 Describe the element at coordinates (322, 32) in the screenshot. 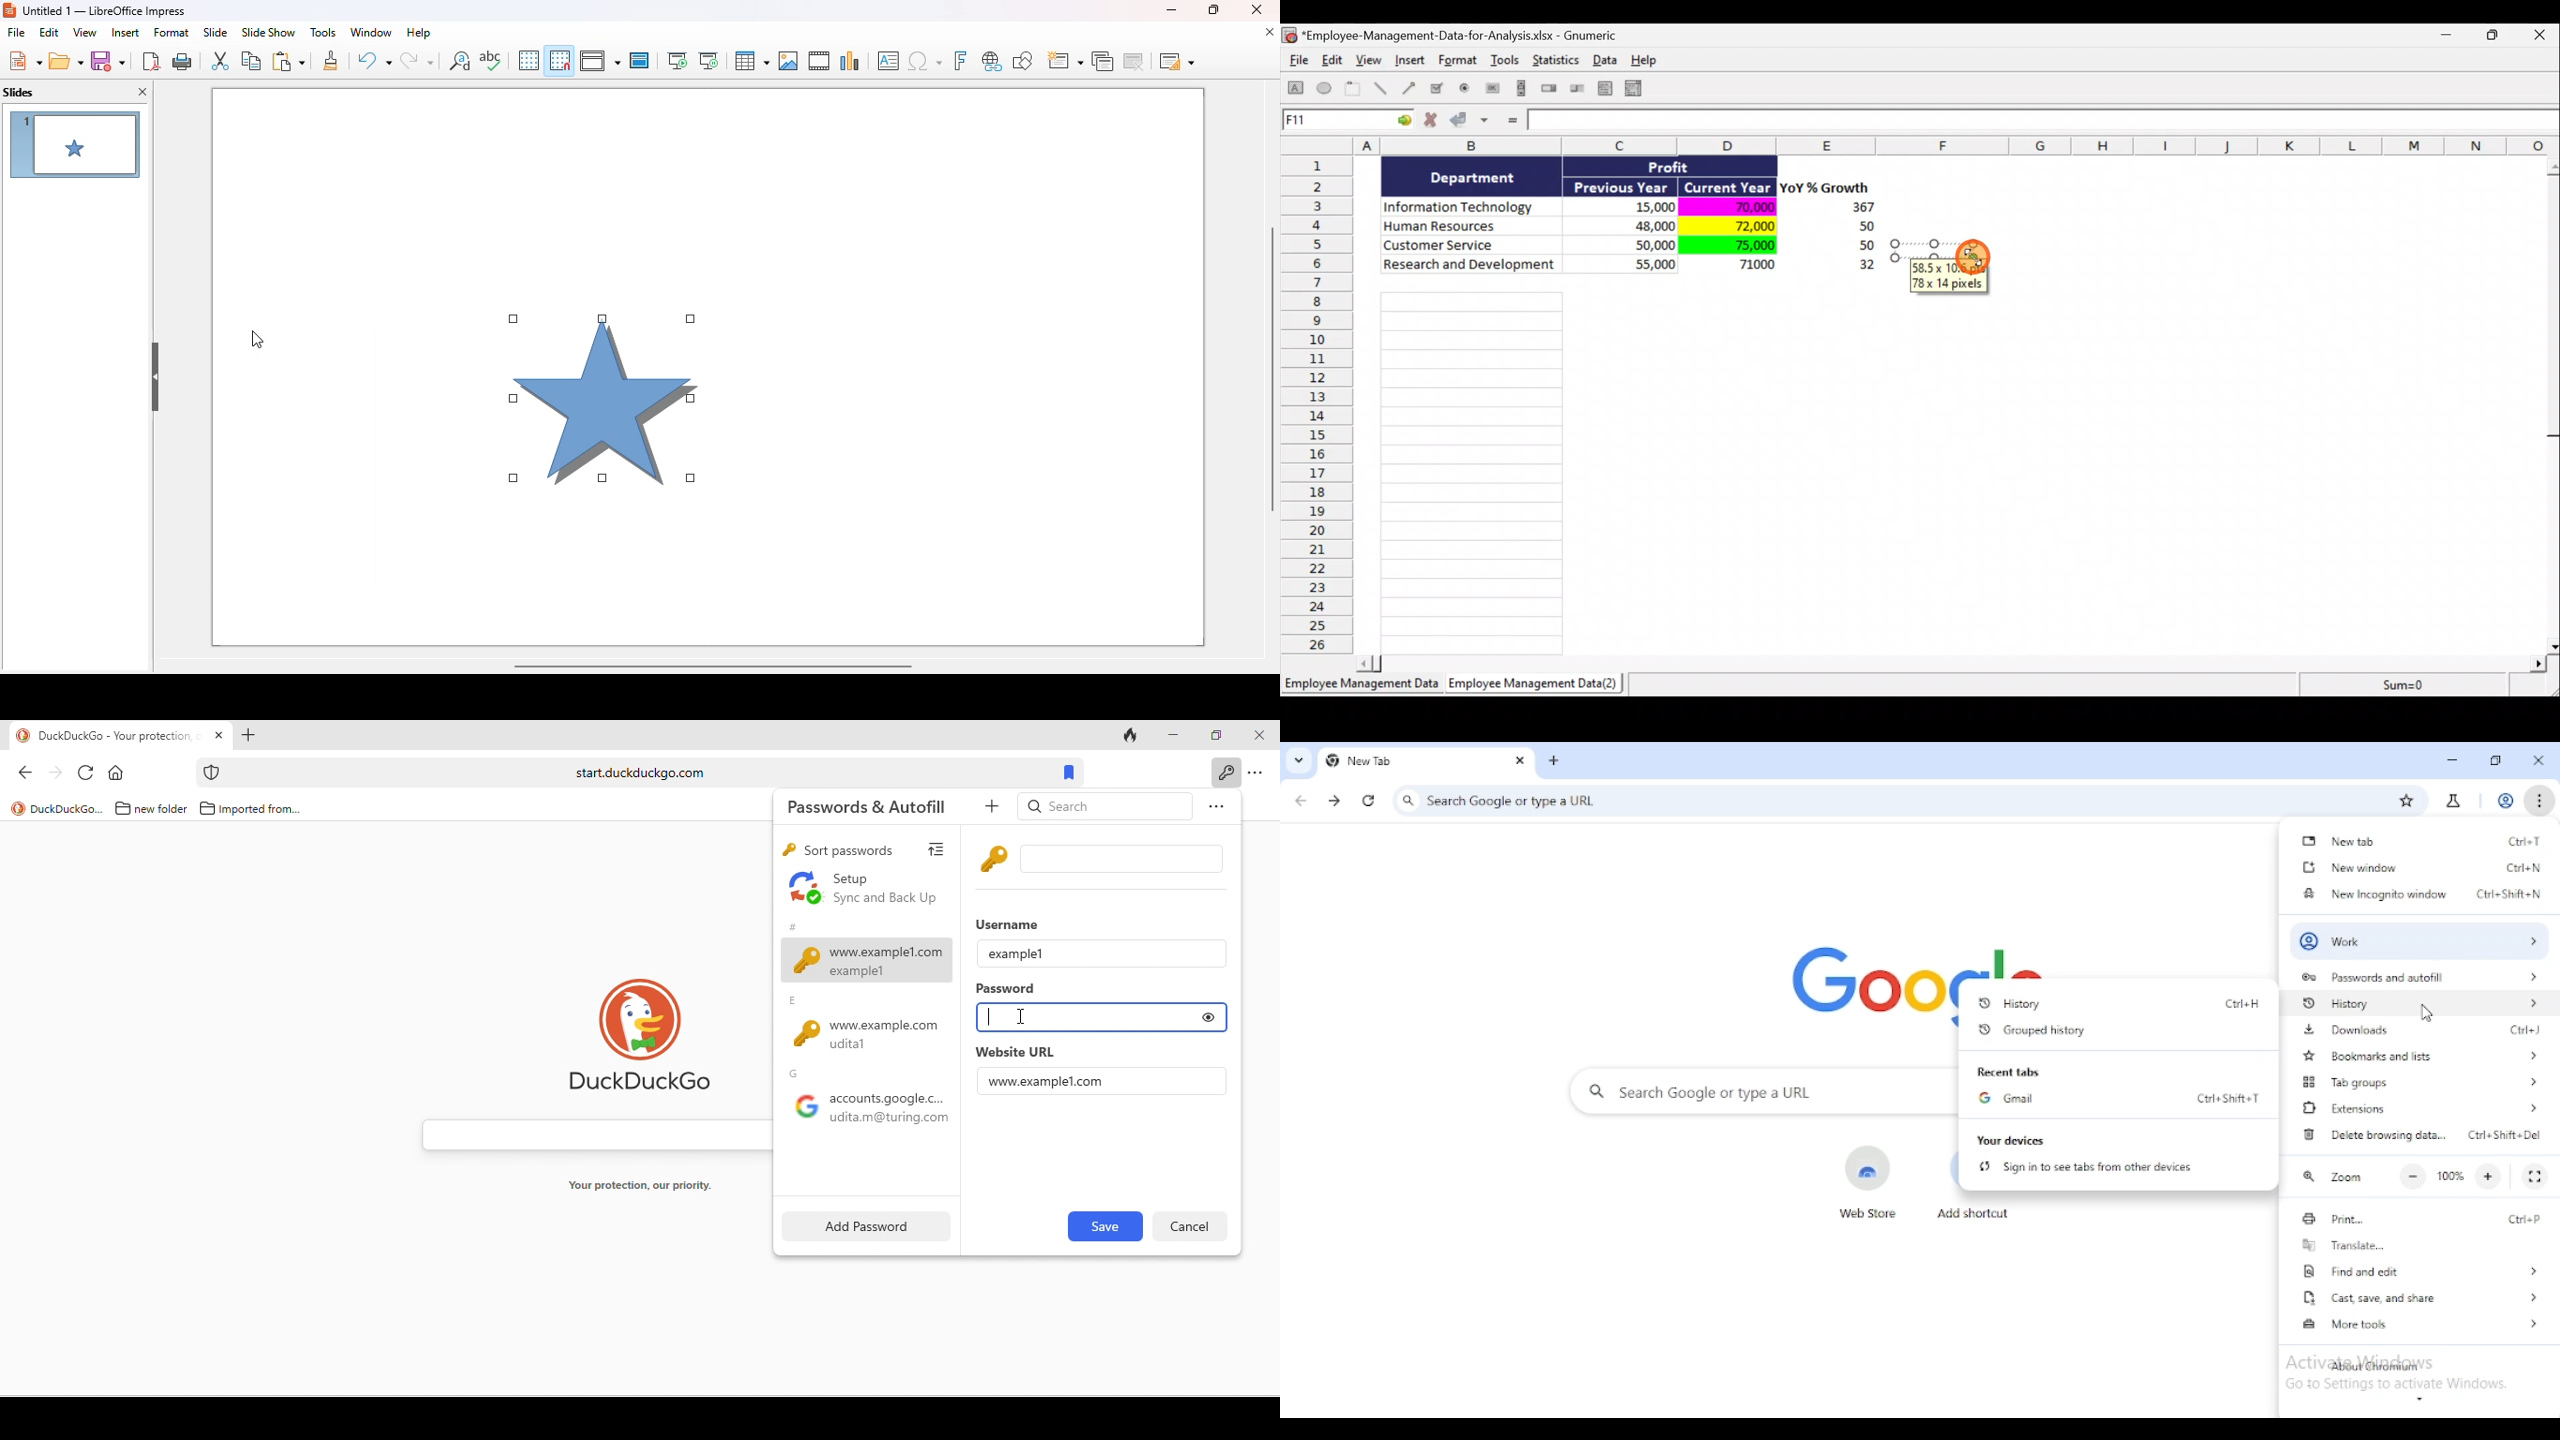

I see `tools` at that location.